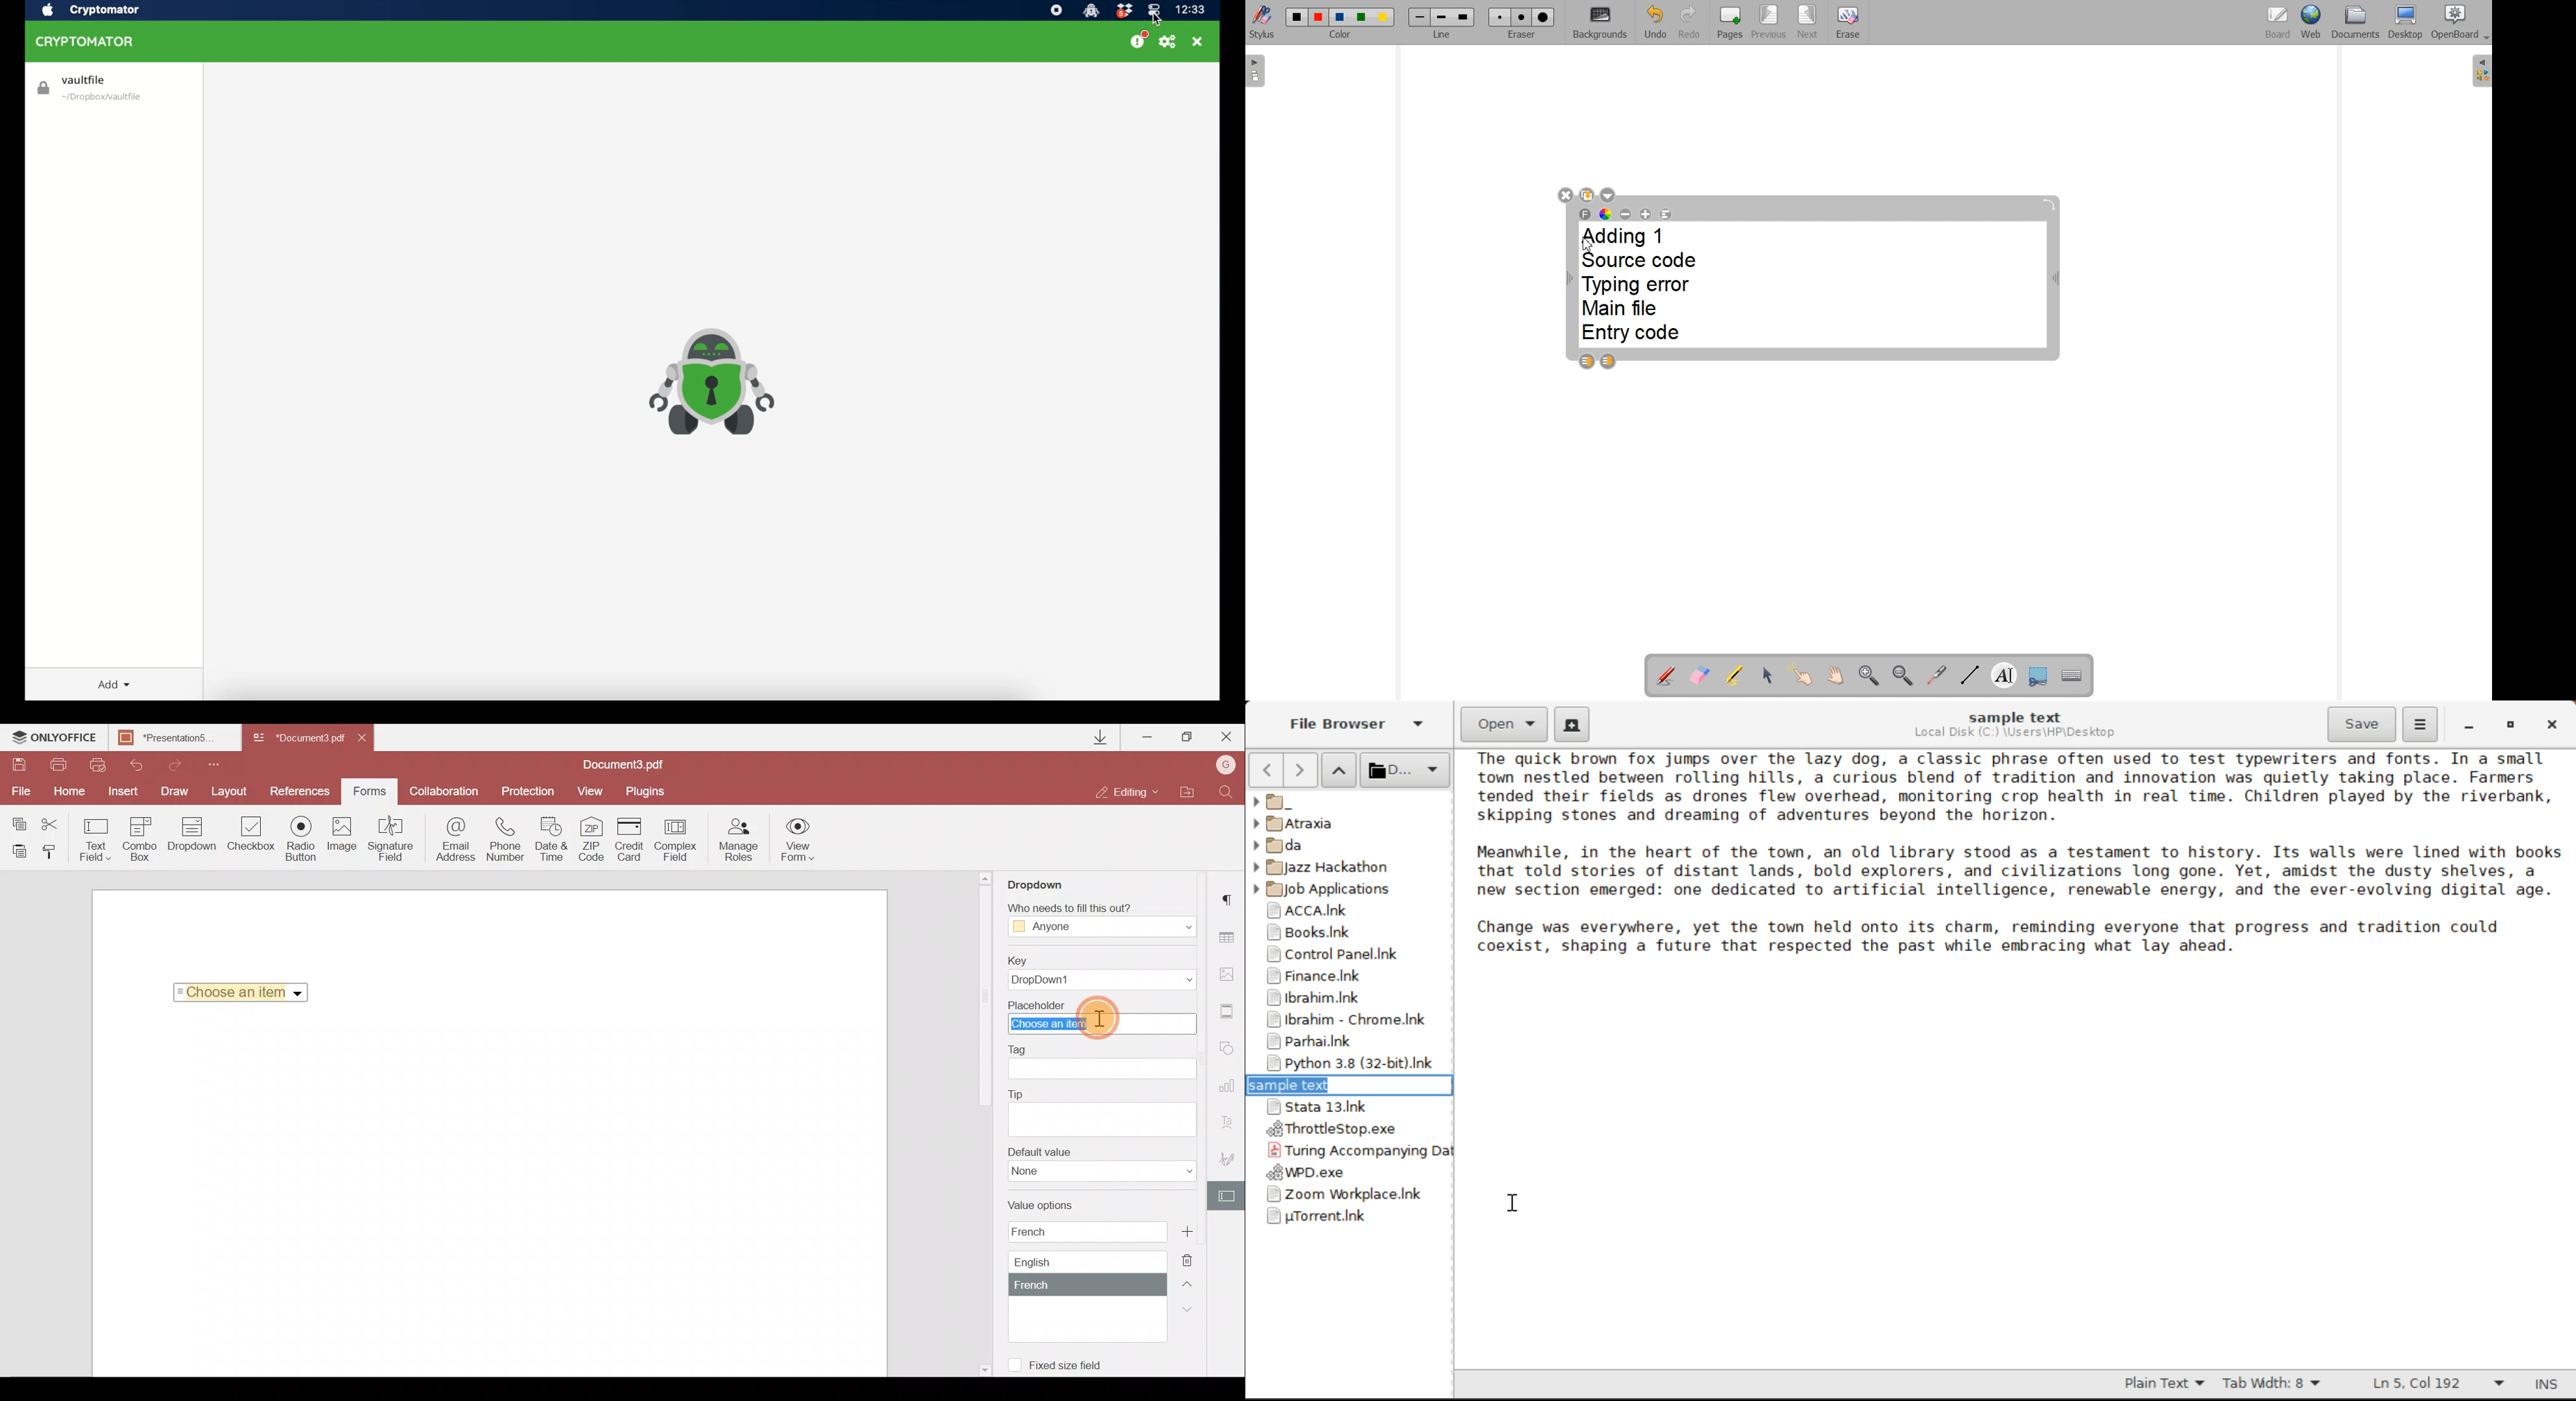 The height and width of the screenshot is (1428, 2576). Describe the element at coordinates (1700, 675) in the screenshot. I see `Erase annotation` at that location.